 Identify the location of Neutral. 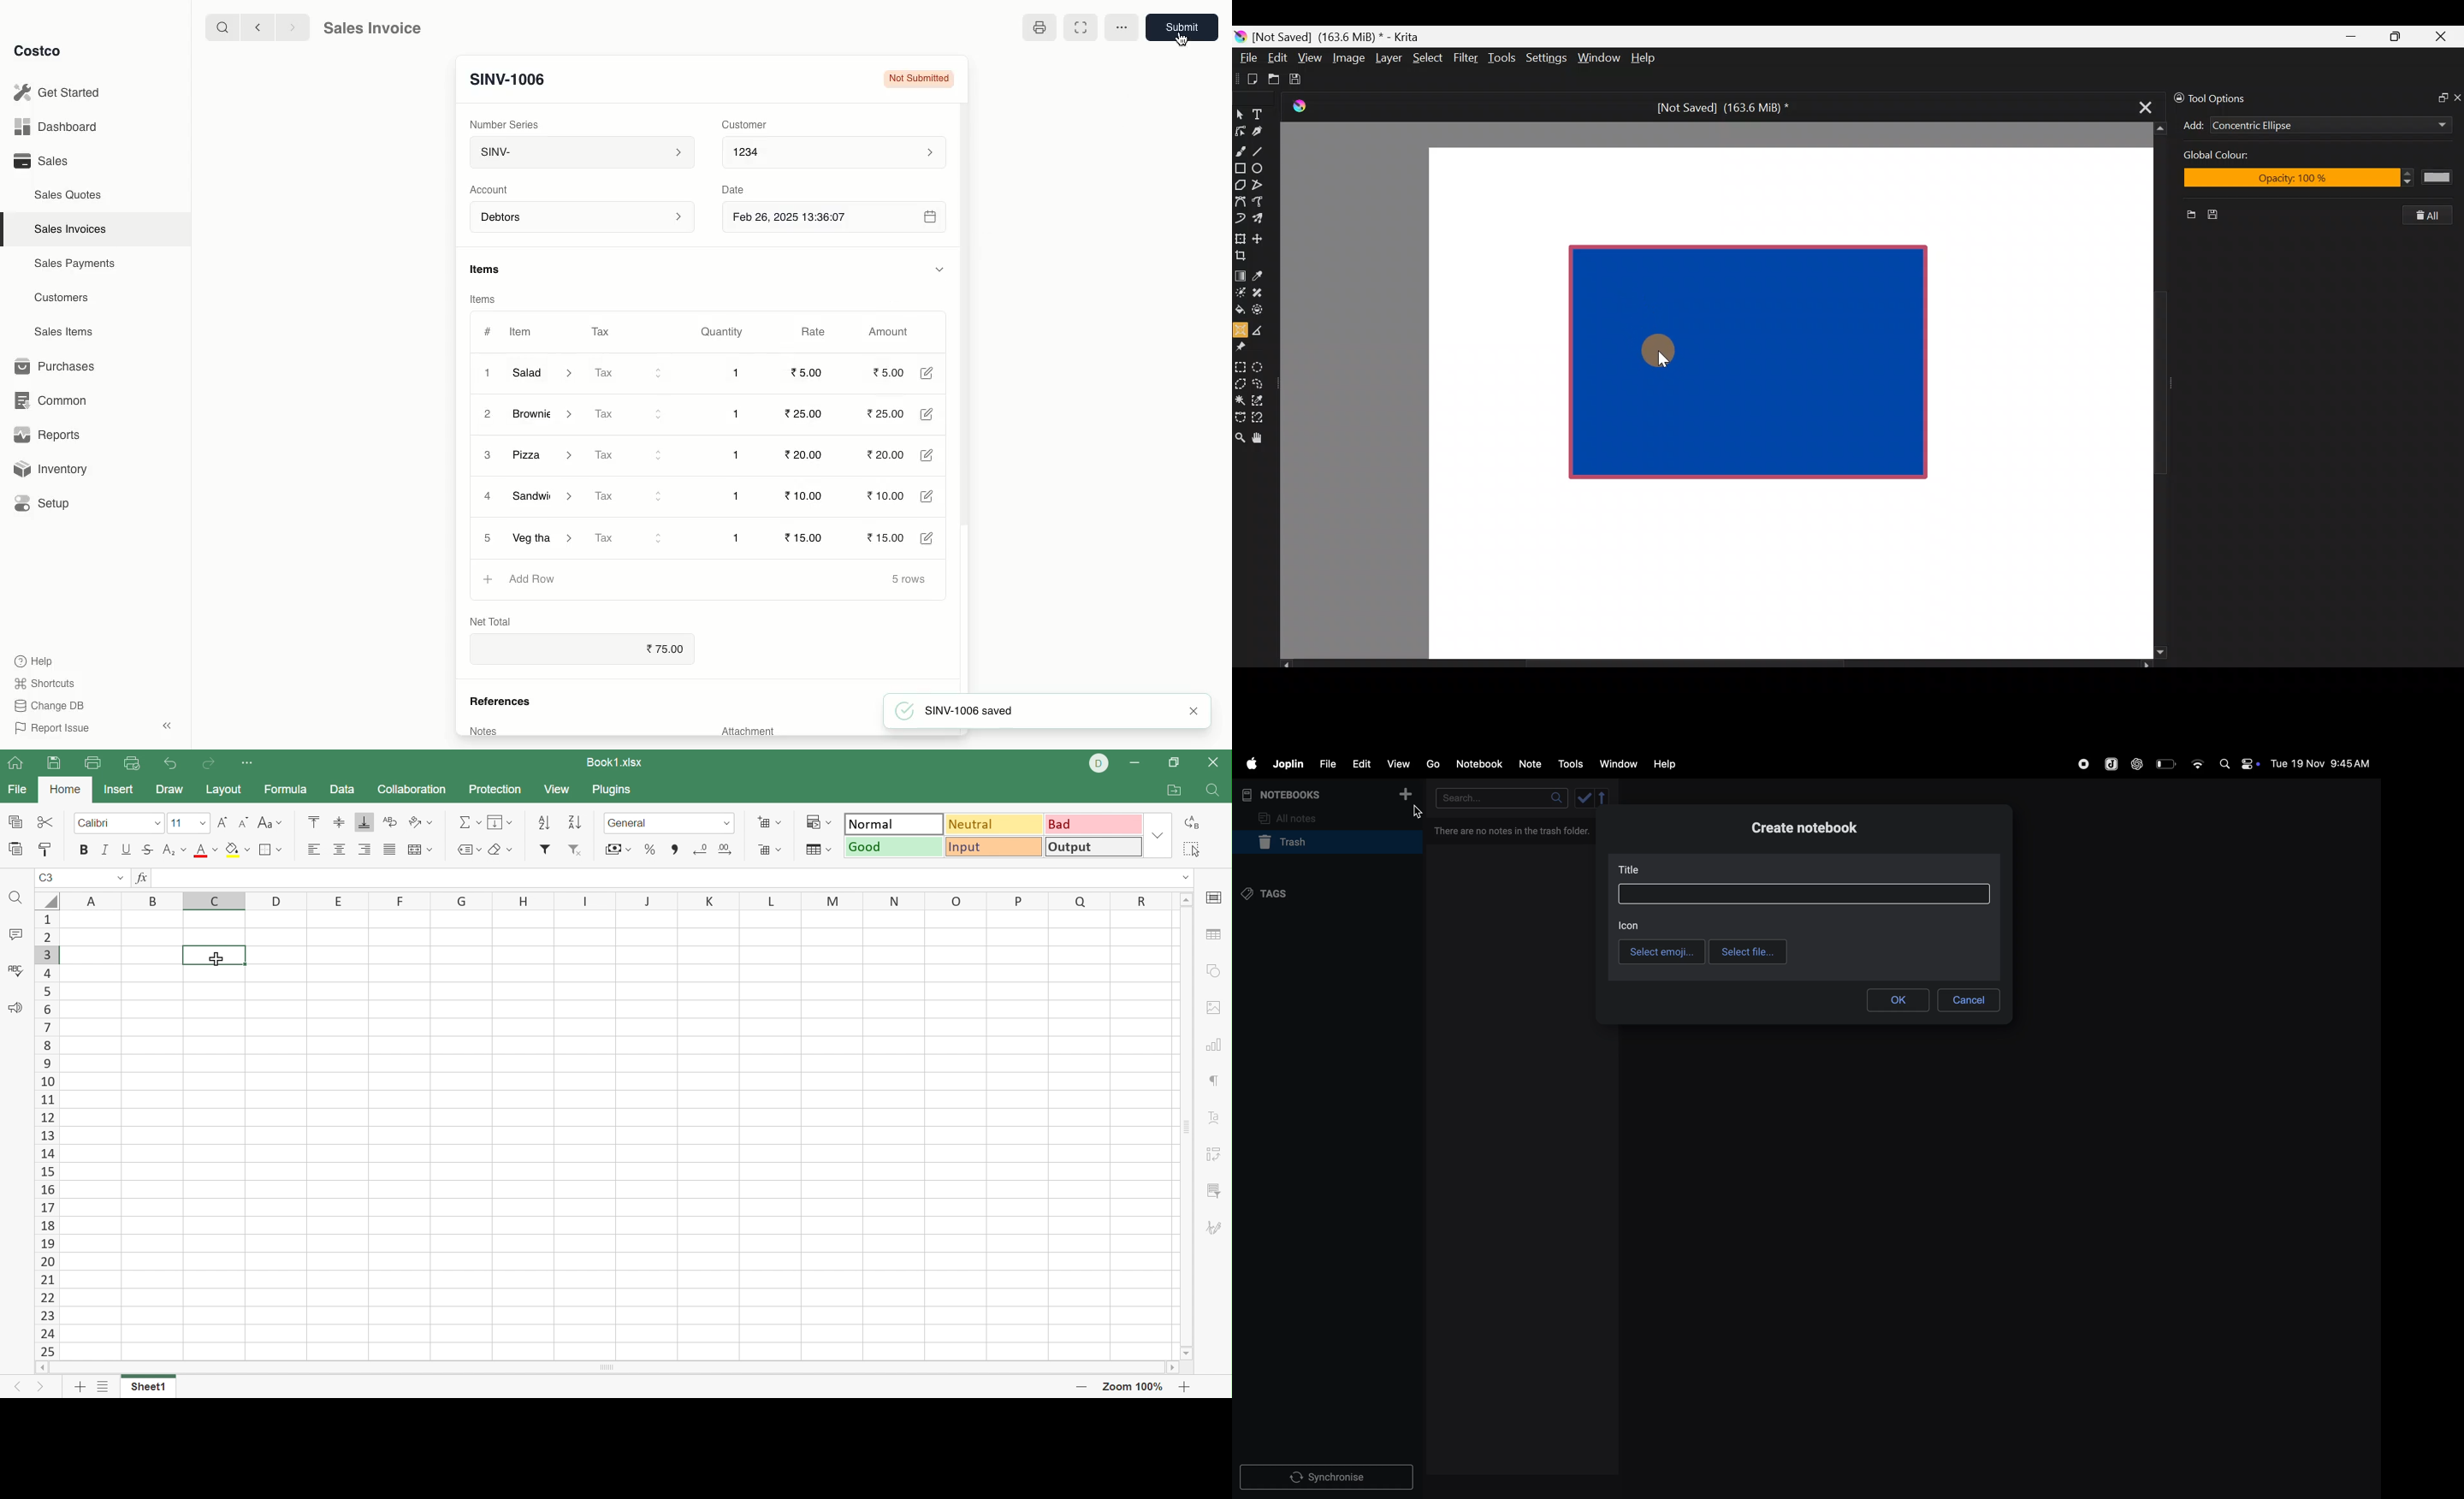
(994, 824).